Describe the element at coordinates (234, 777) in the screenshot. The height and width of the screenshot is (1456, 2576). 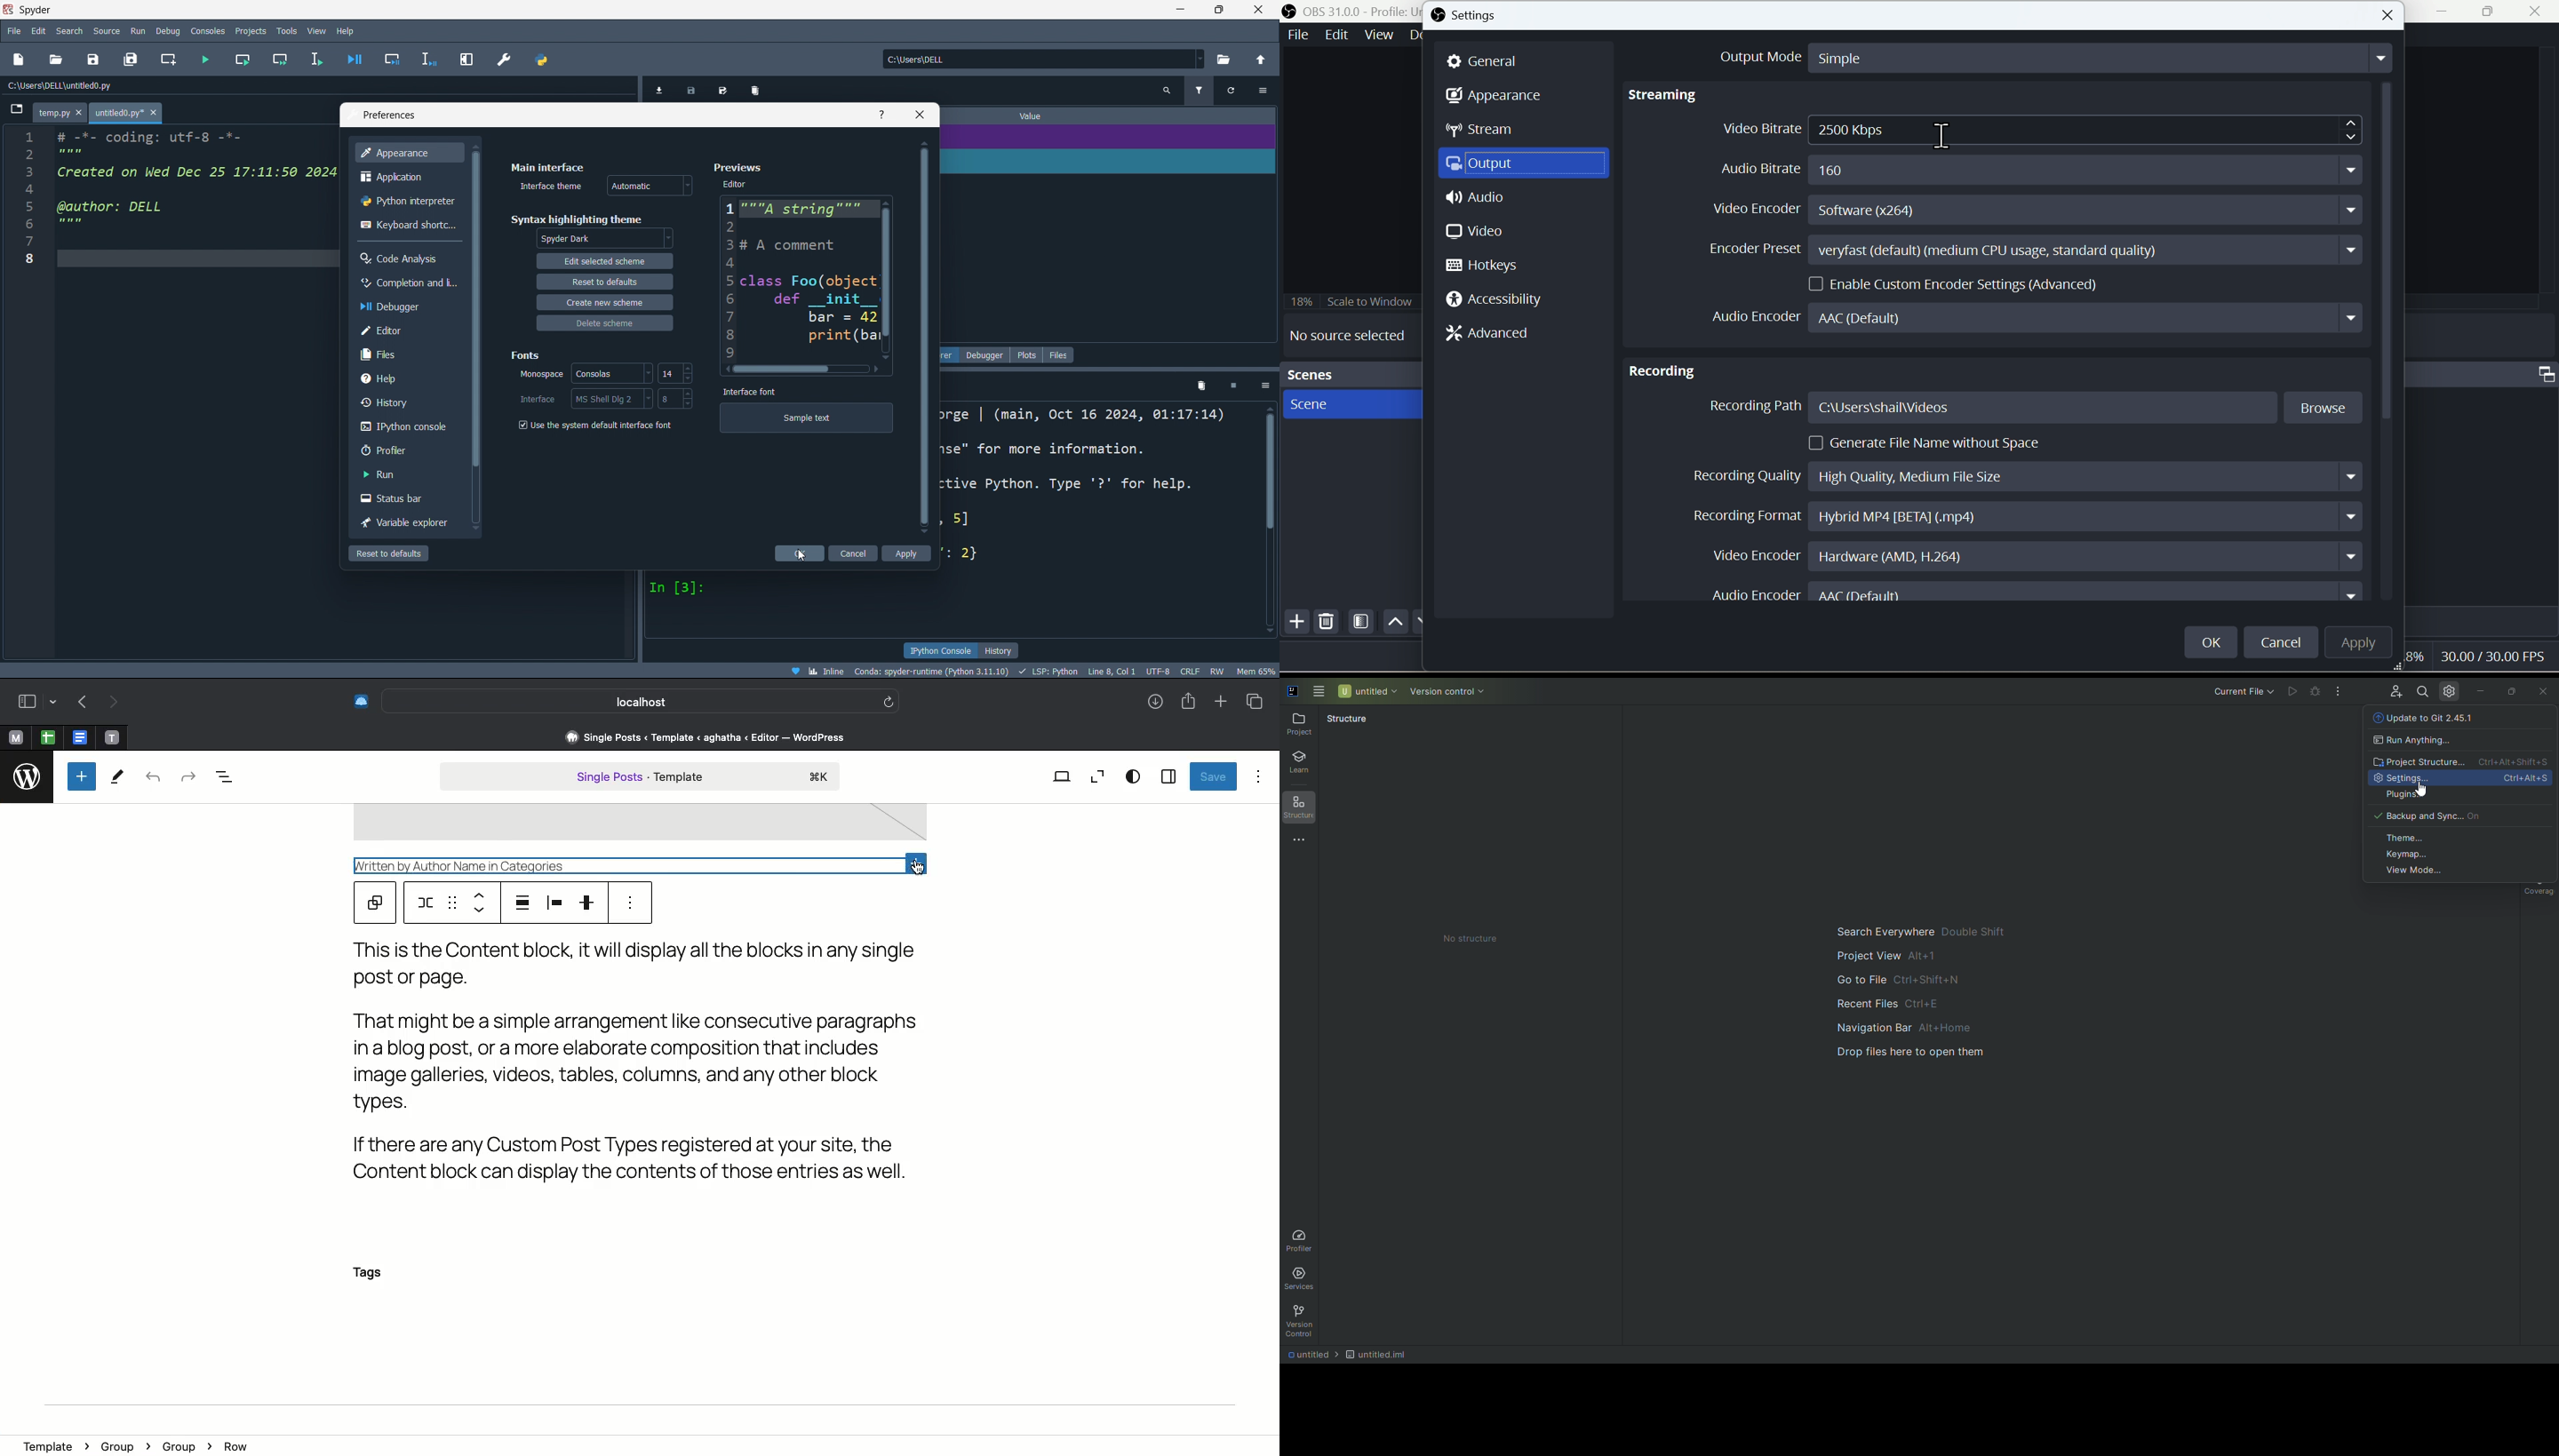
I see `Document overview` at that location.